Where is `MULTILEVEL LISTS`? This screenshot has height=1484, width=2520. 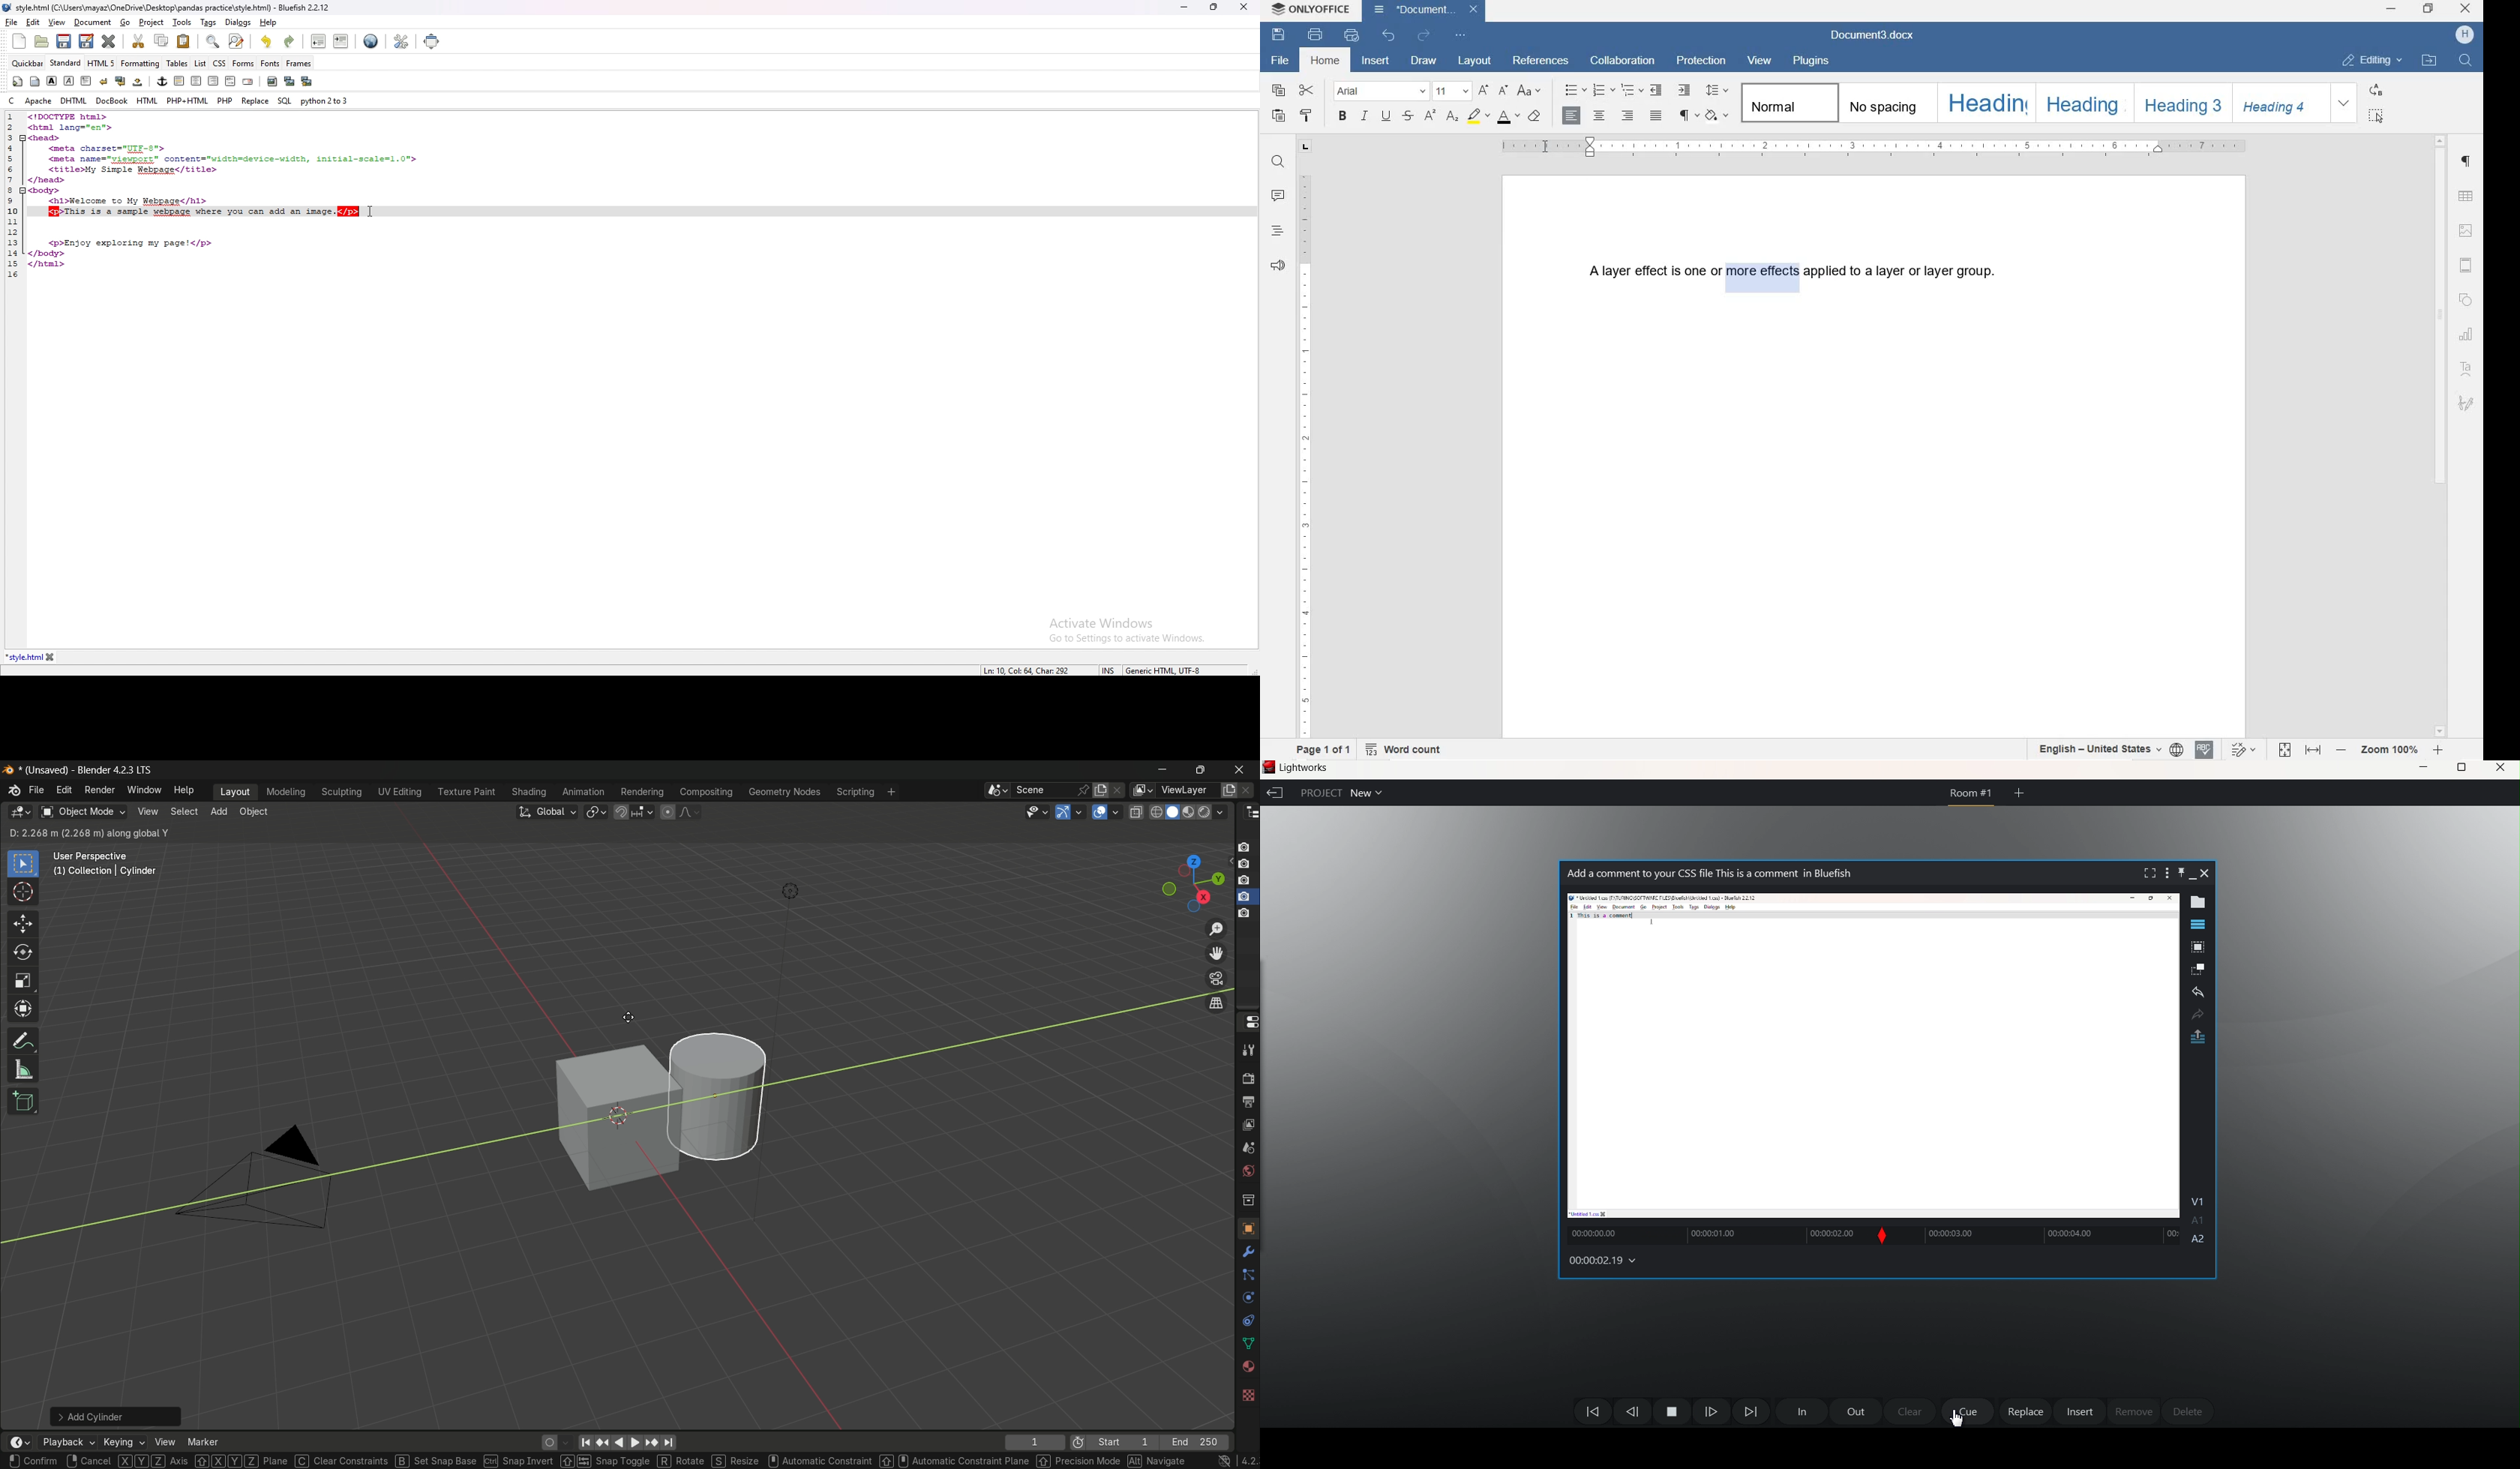 MULTILEVEL LISTS is located at coordinates (1634, 92).